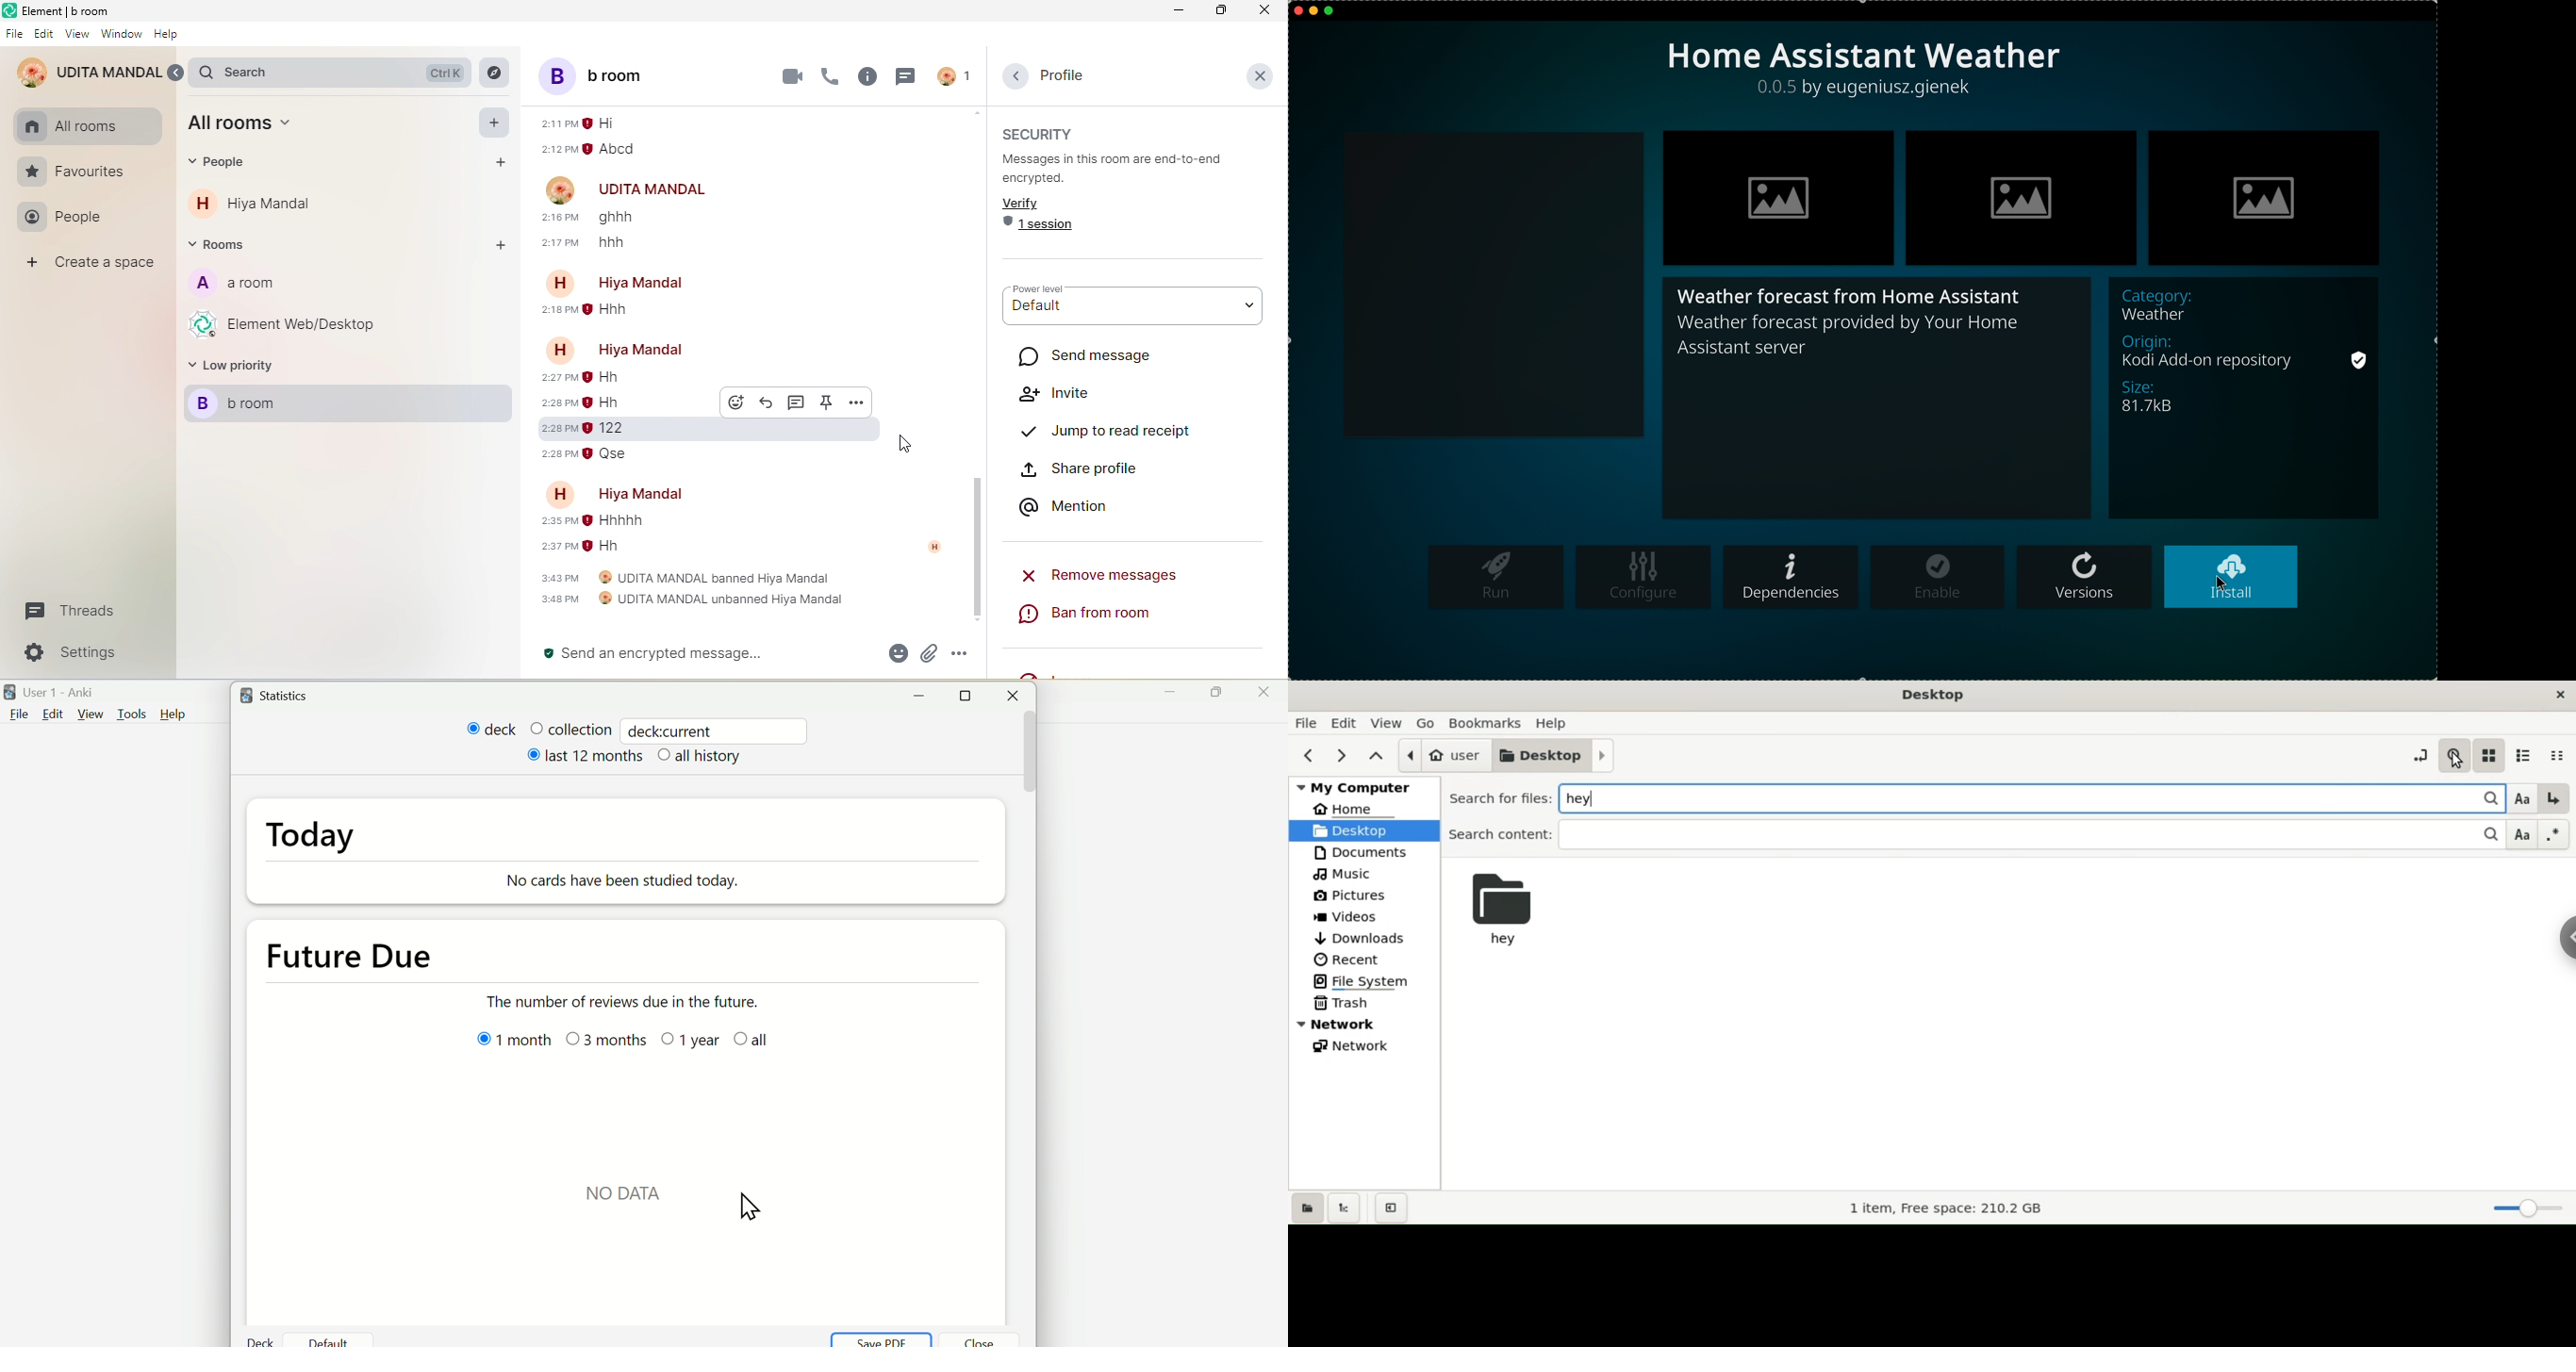 This screenshot has width=2576, height=1372. Describe the element at coordinates (1864, 55) in the screenshot. I see `title` at that location.